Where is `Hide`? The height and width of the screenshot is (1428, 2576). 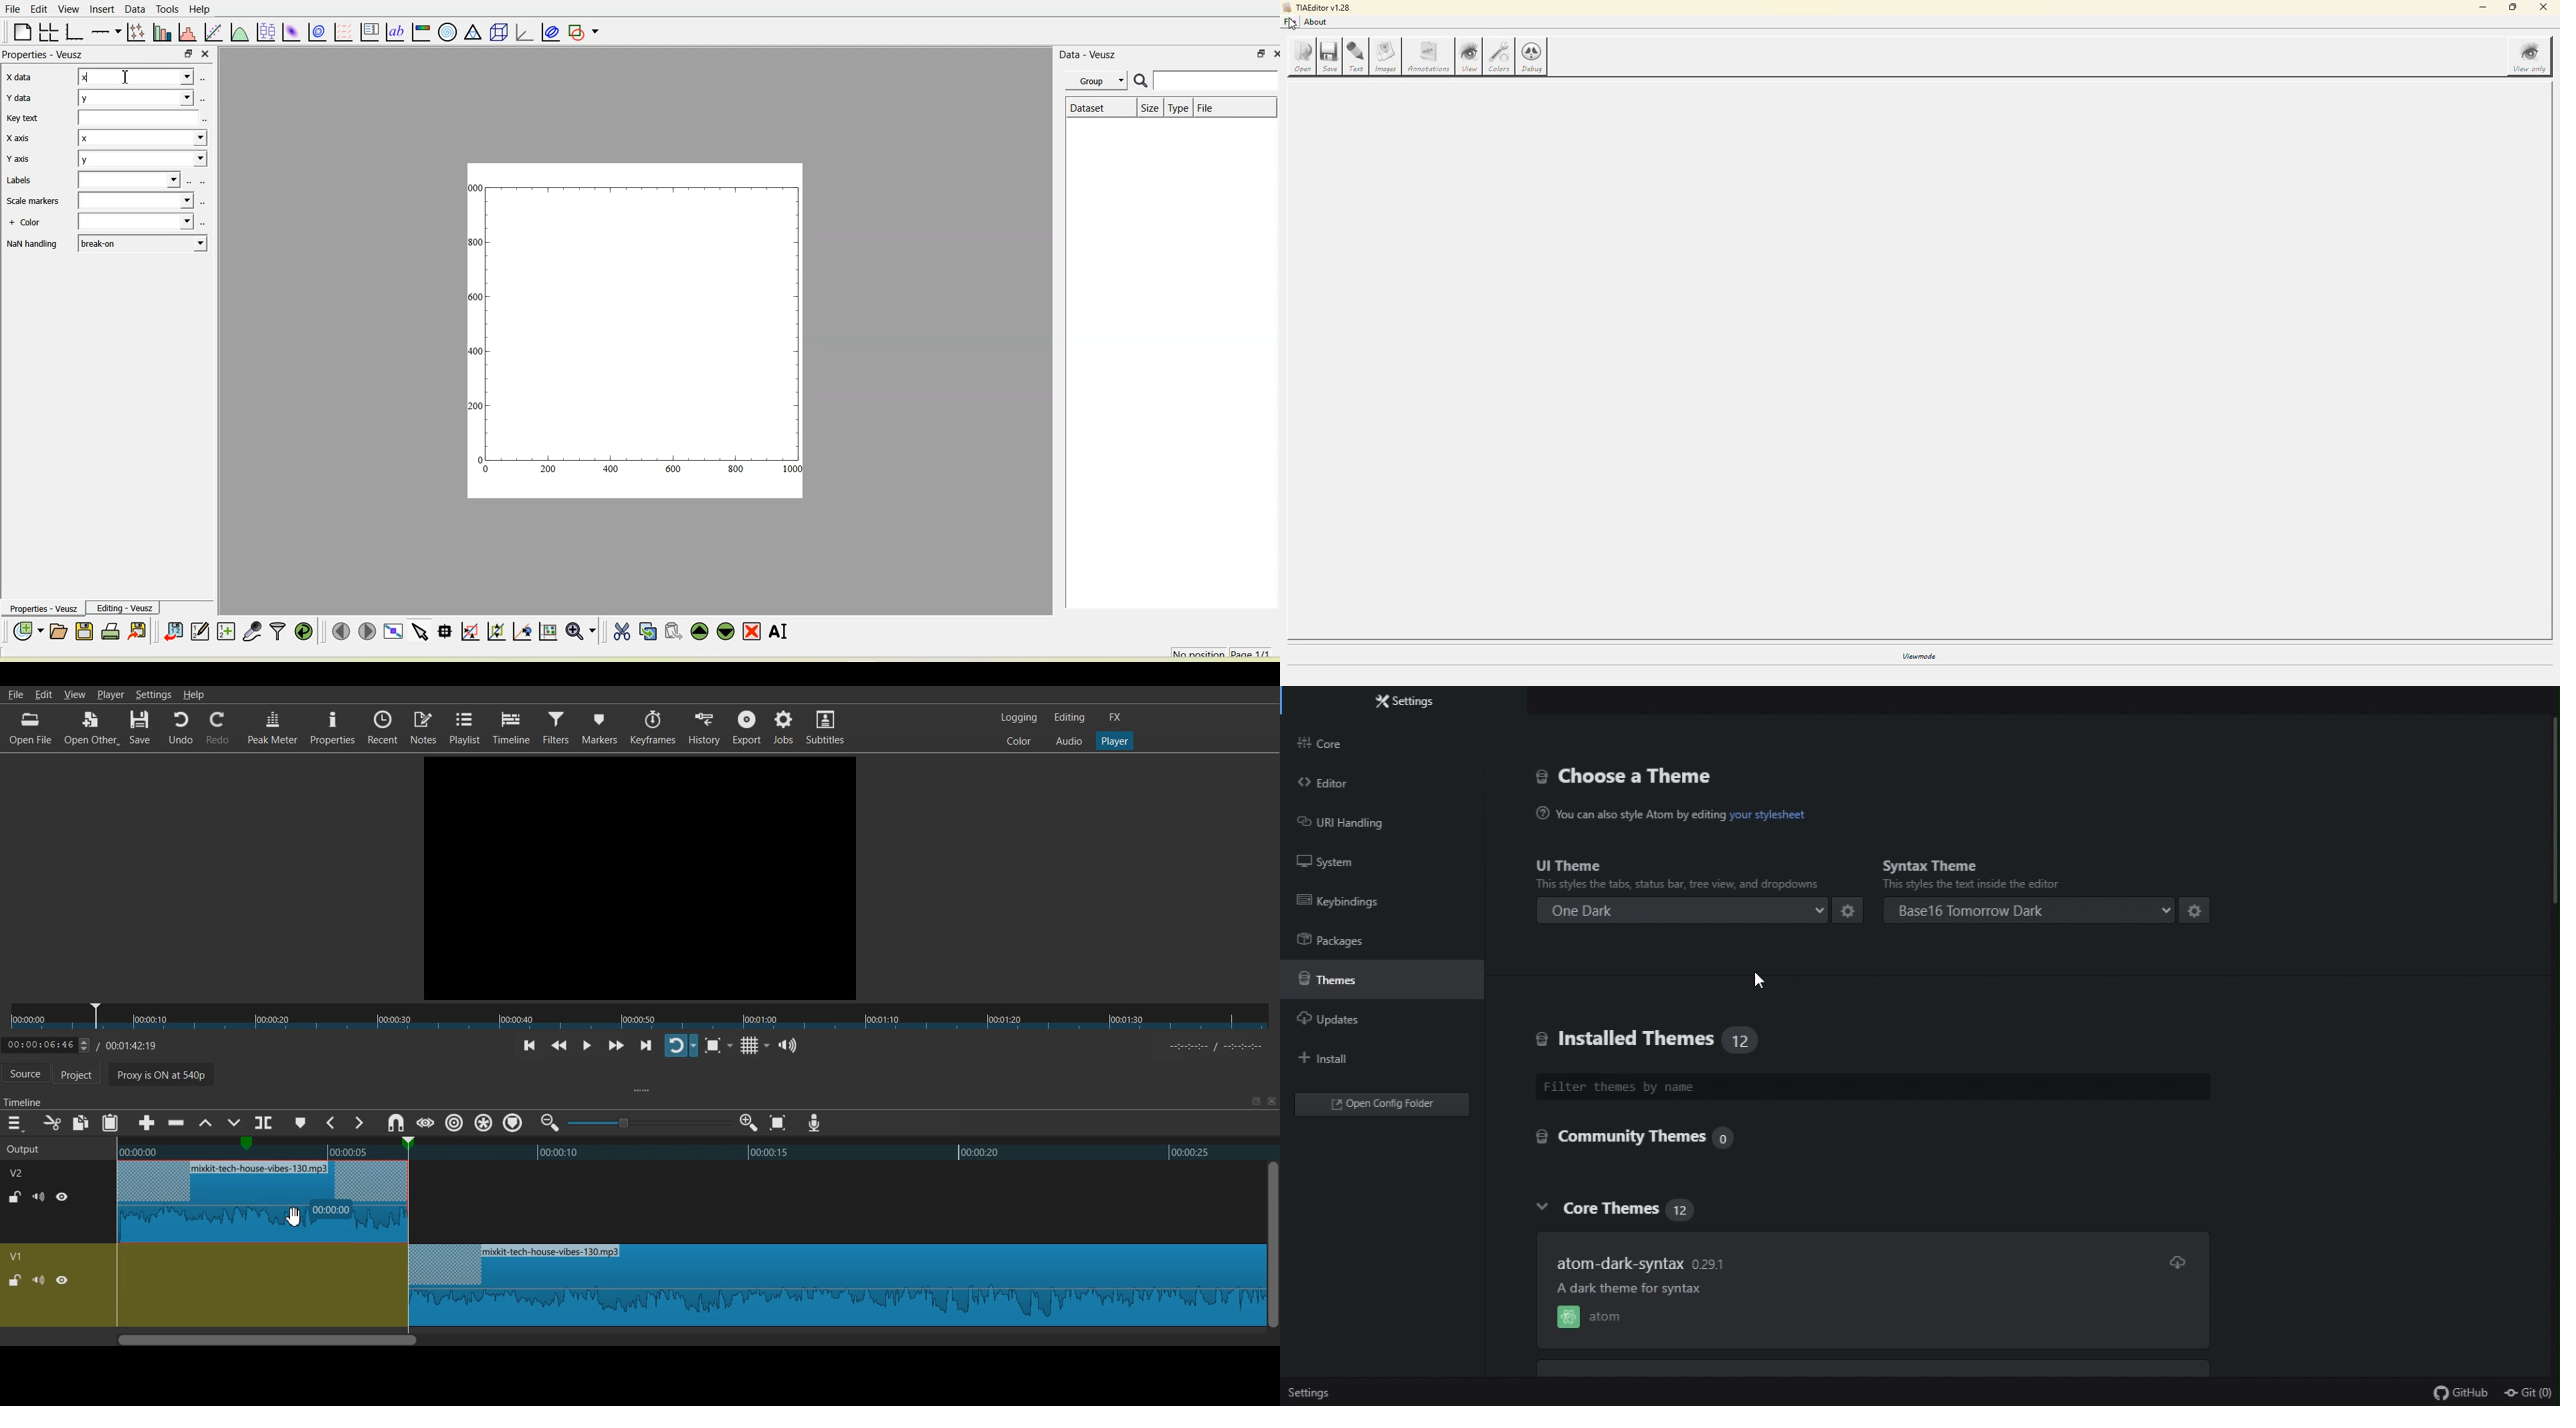 Hide is located at coordinates (63, 1196).